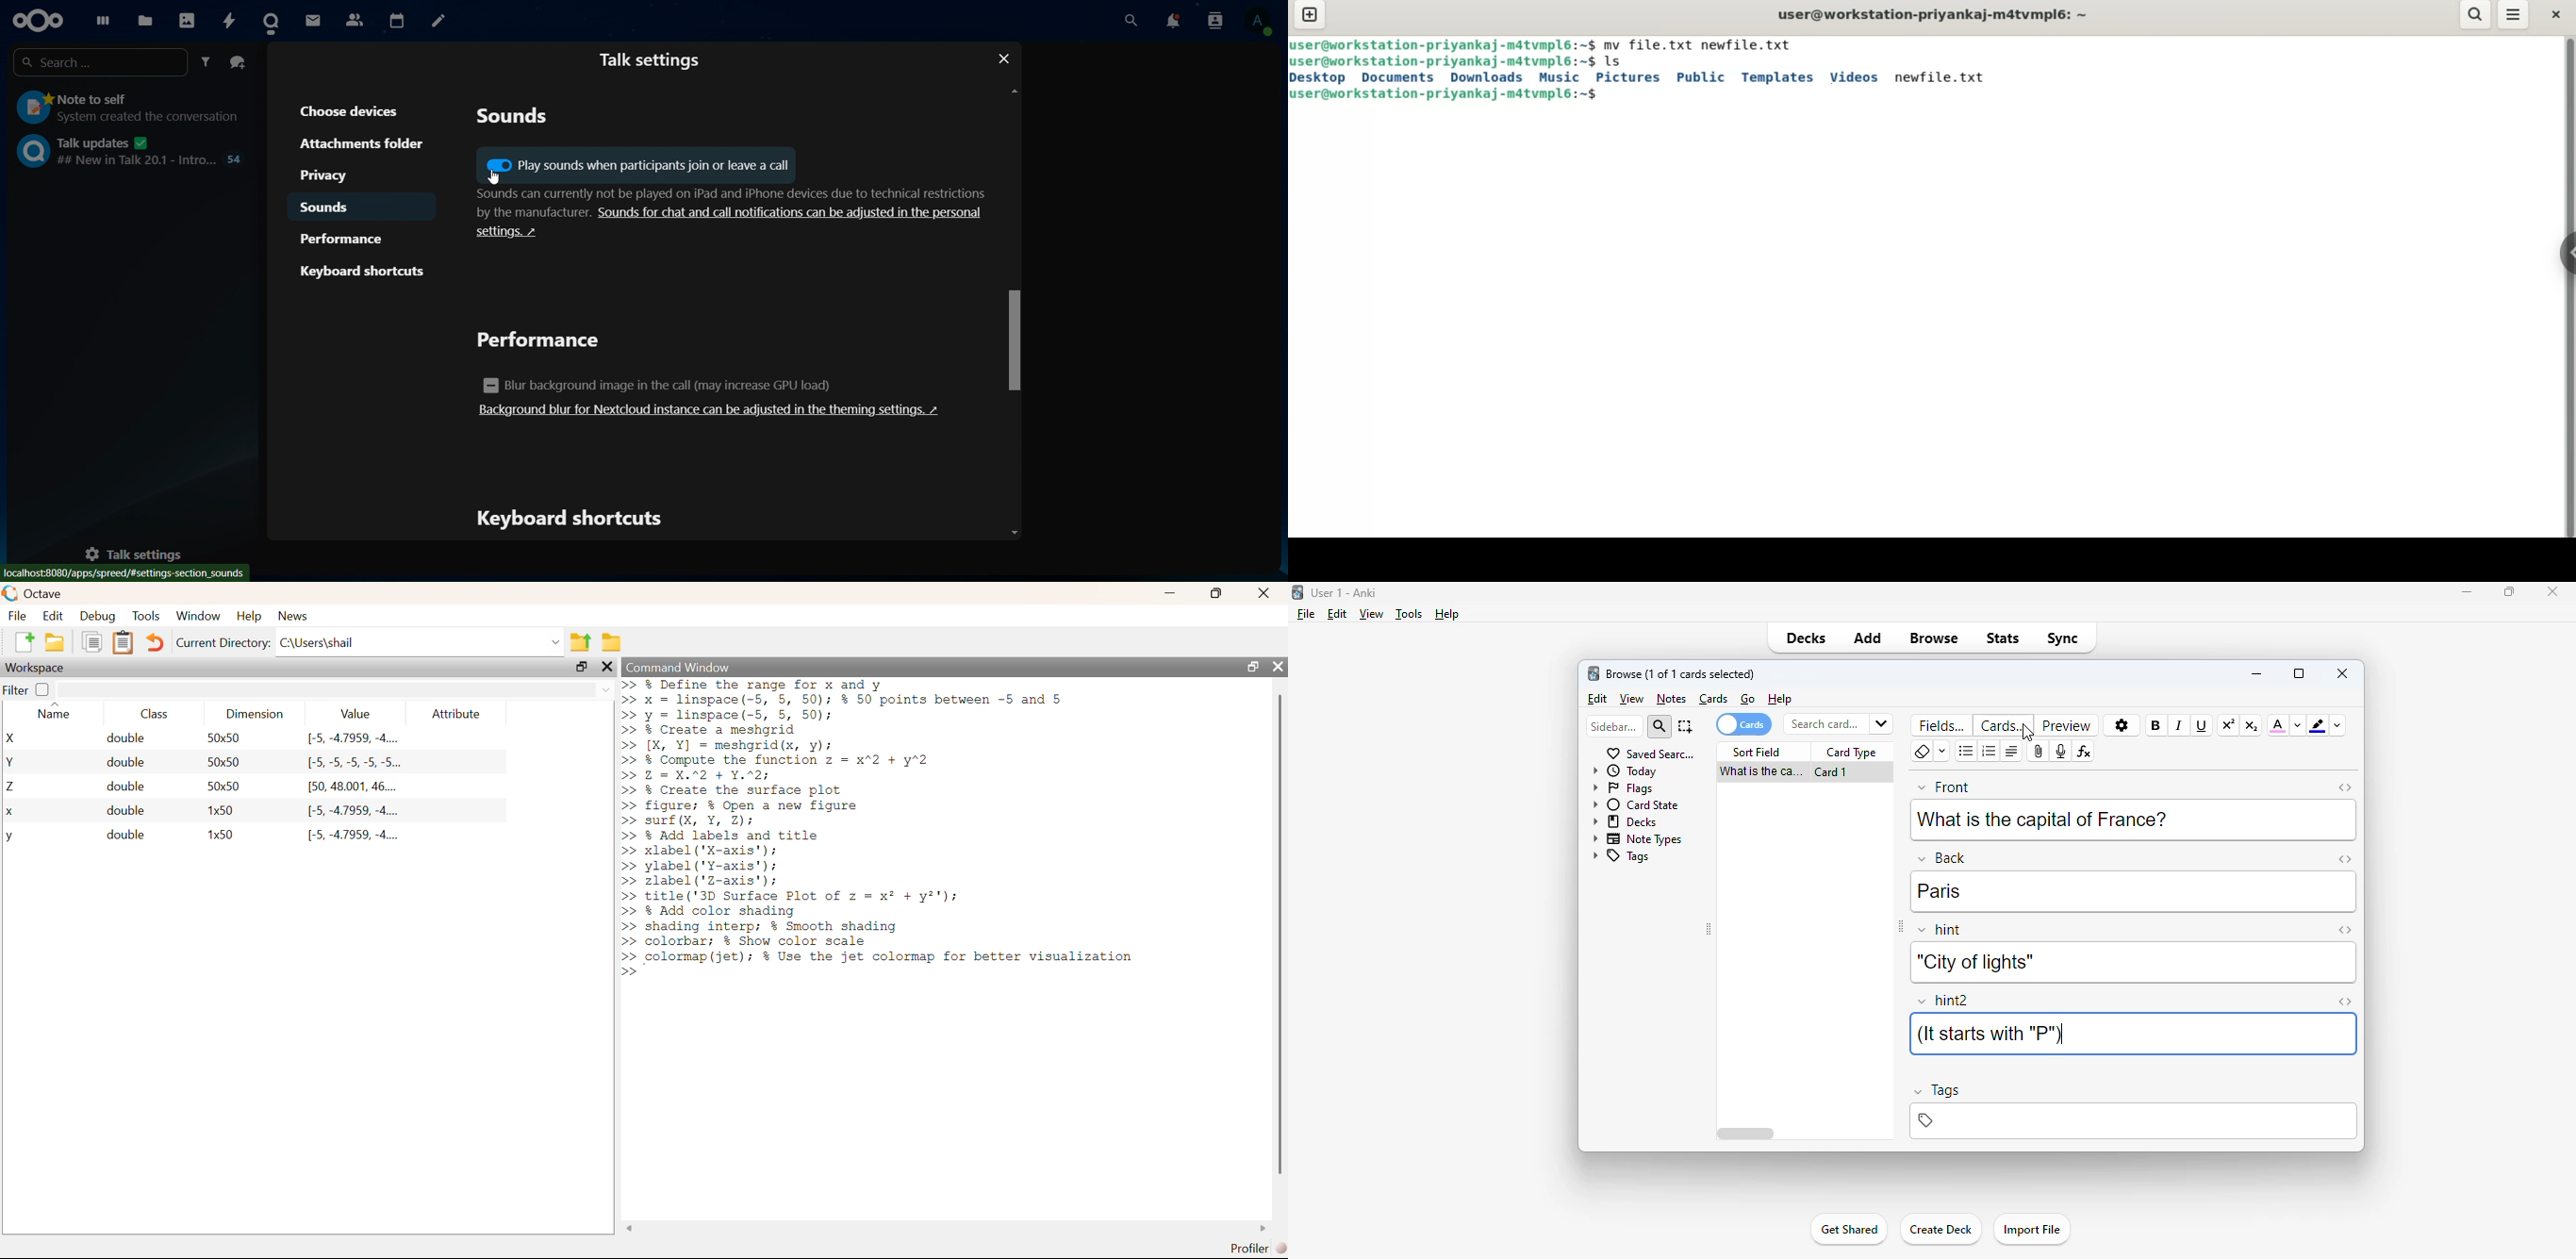  I want to click on close, so click(1266, 593).